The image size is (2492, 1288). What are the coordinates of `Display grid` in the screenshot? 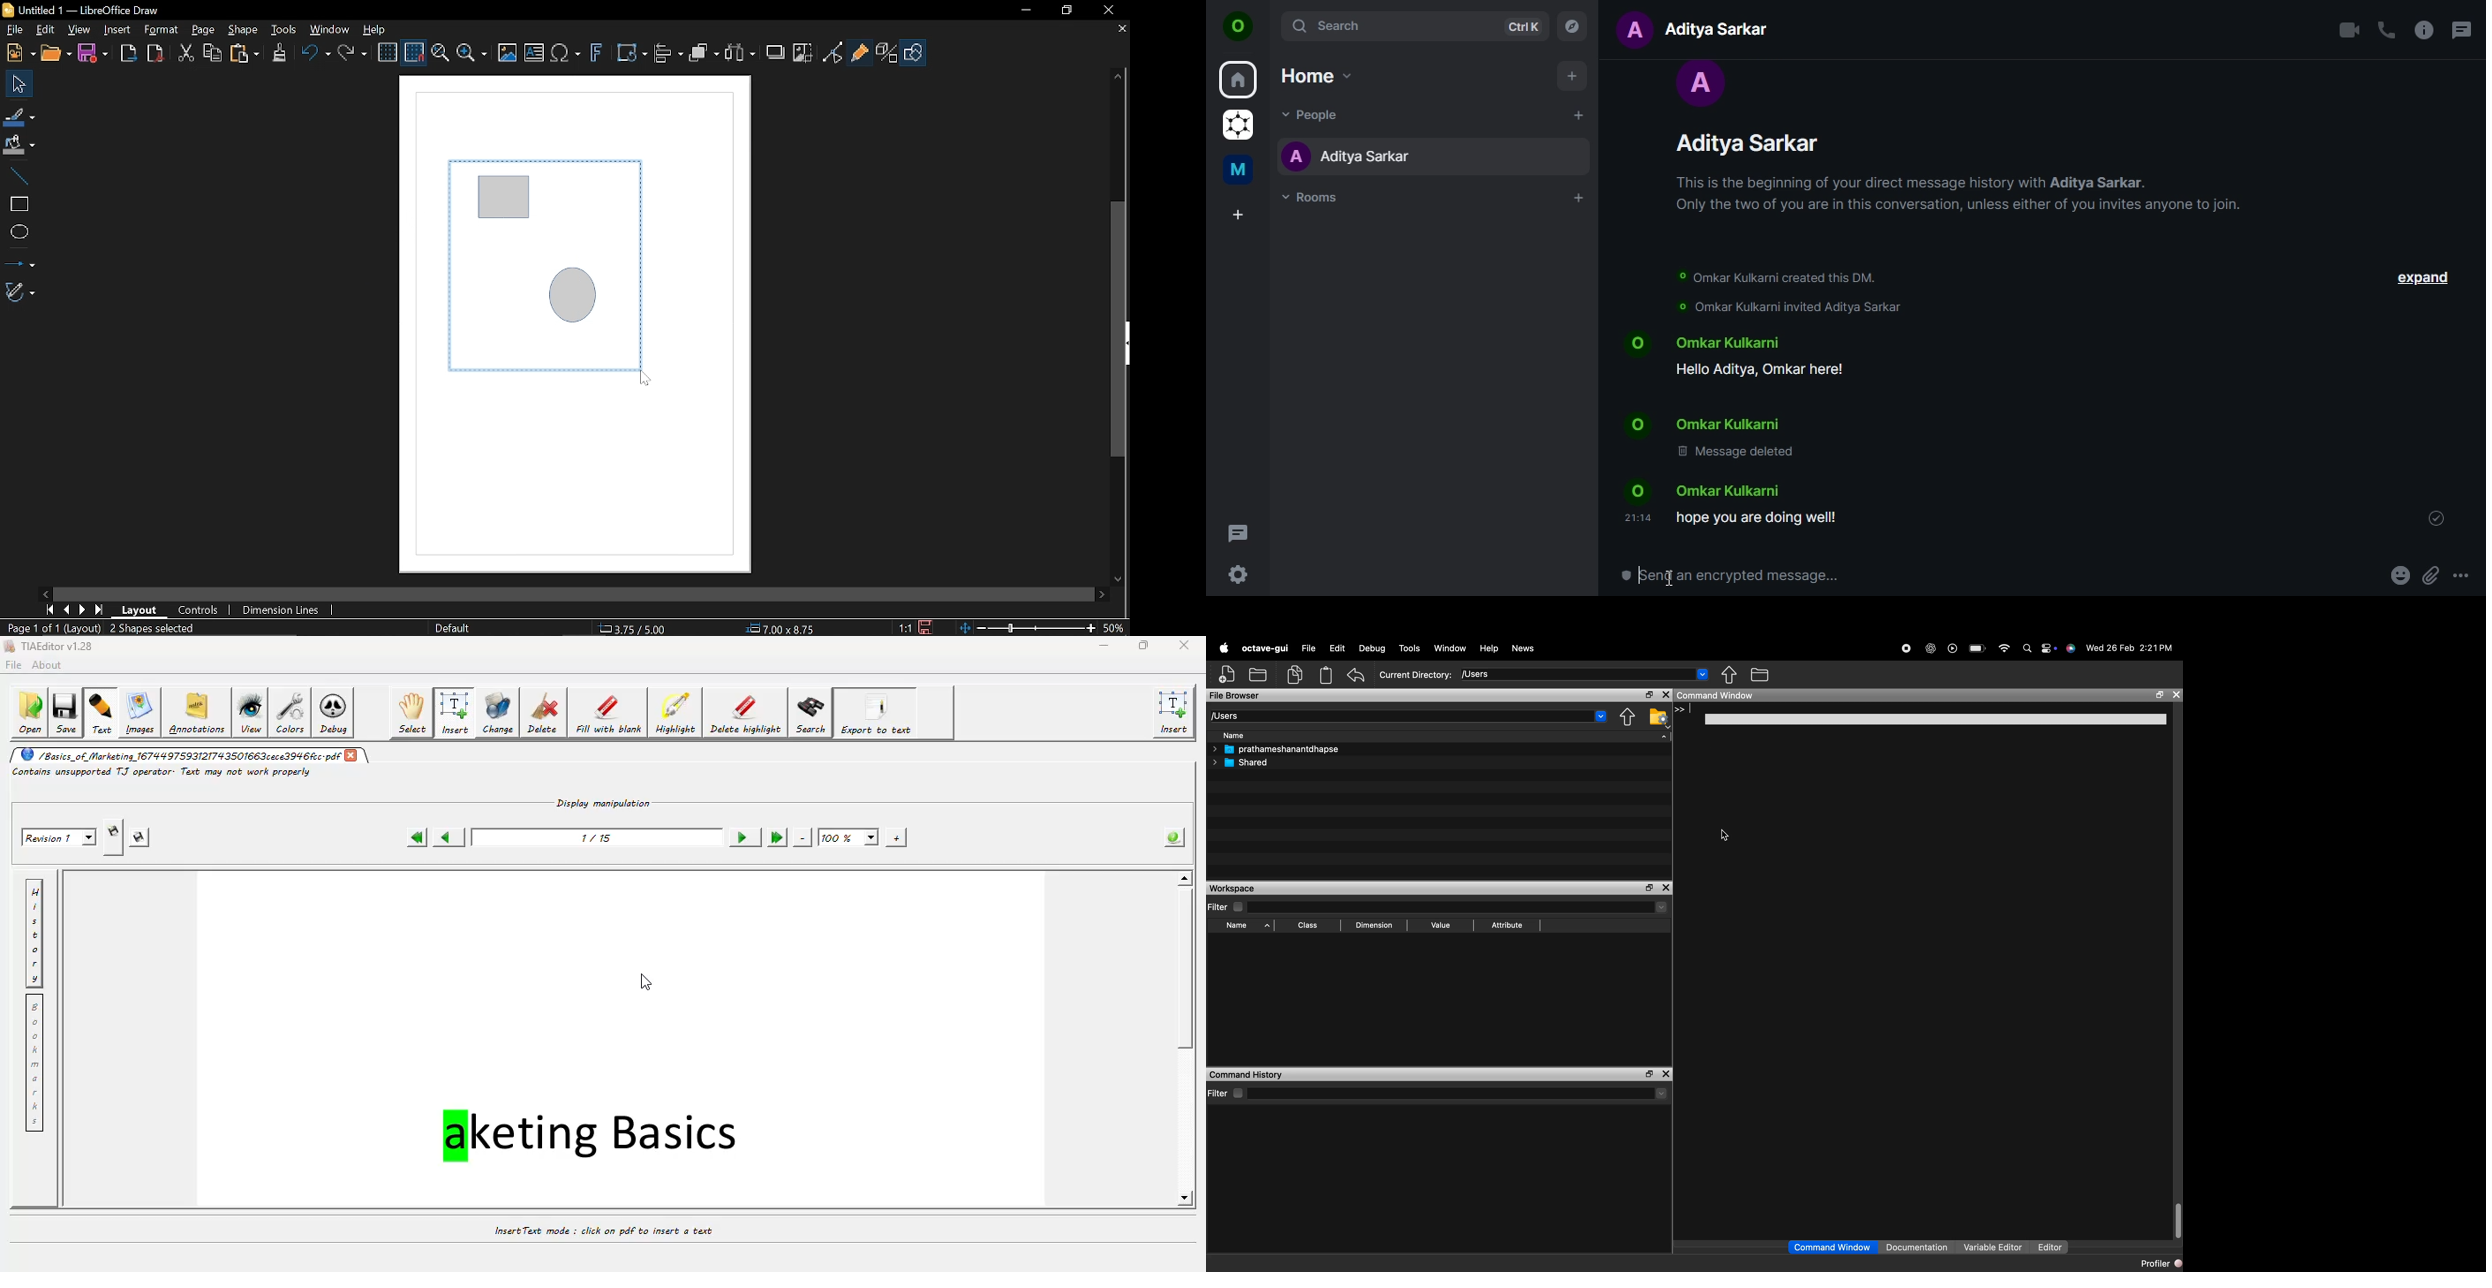 It's located at (388, 52).